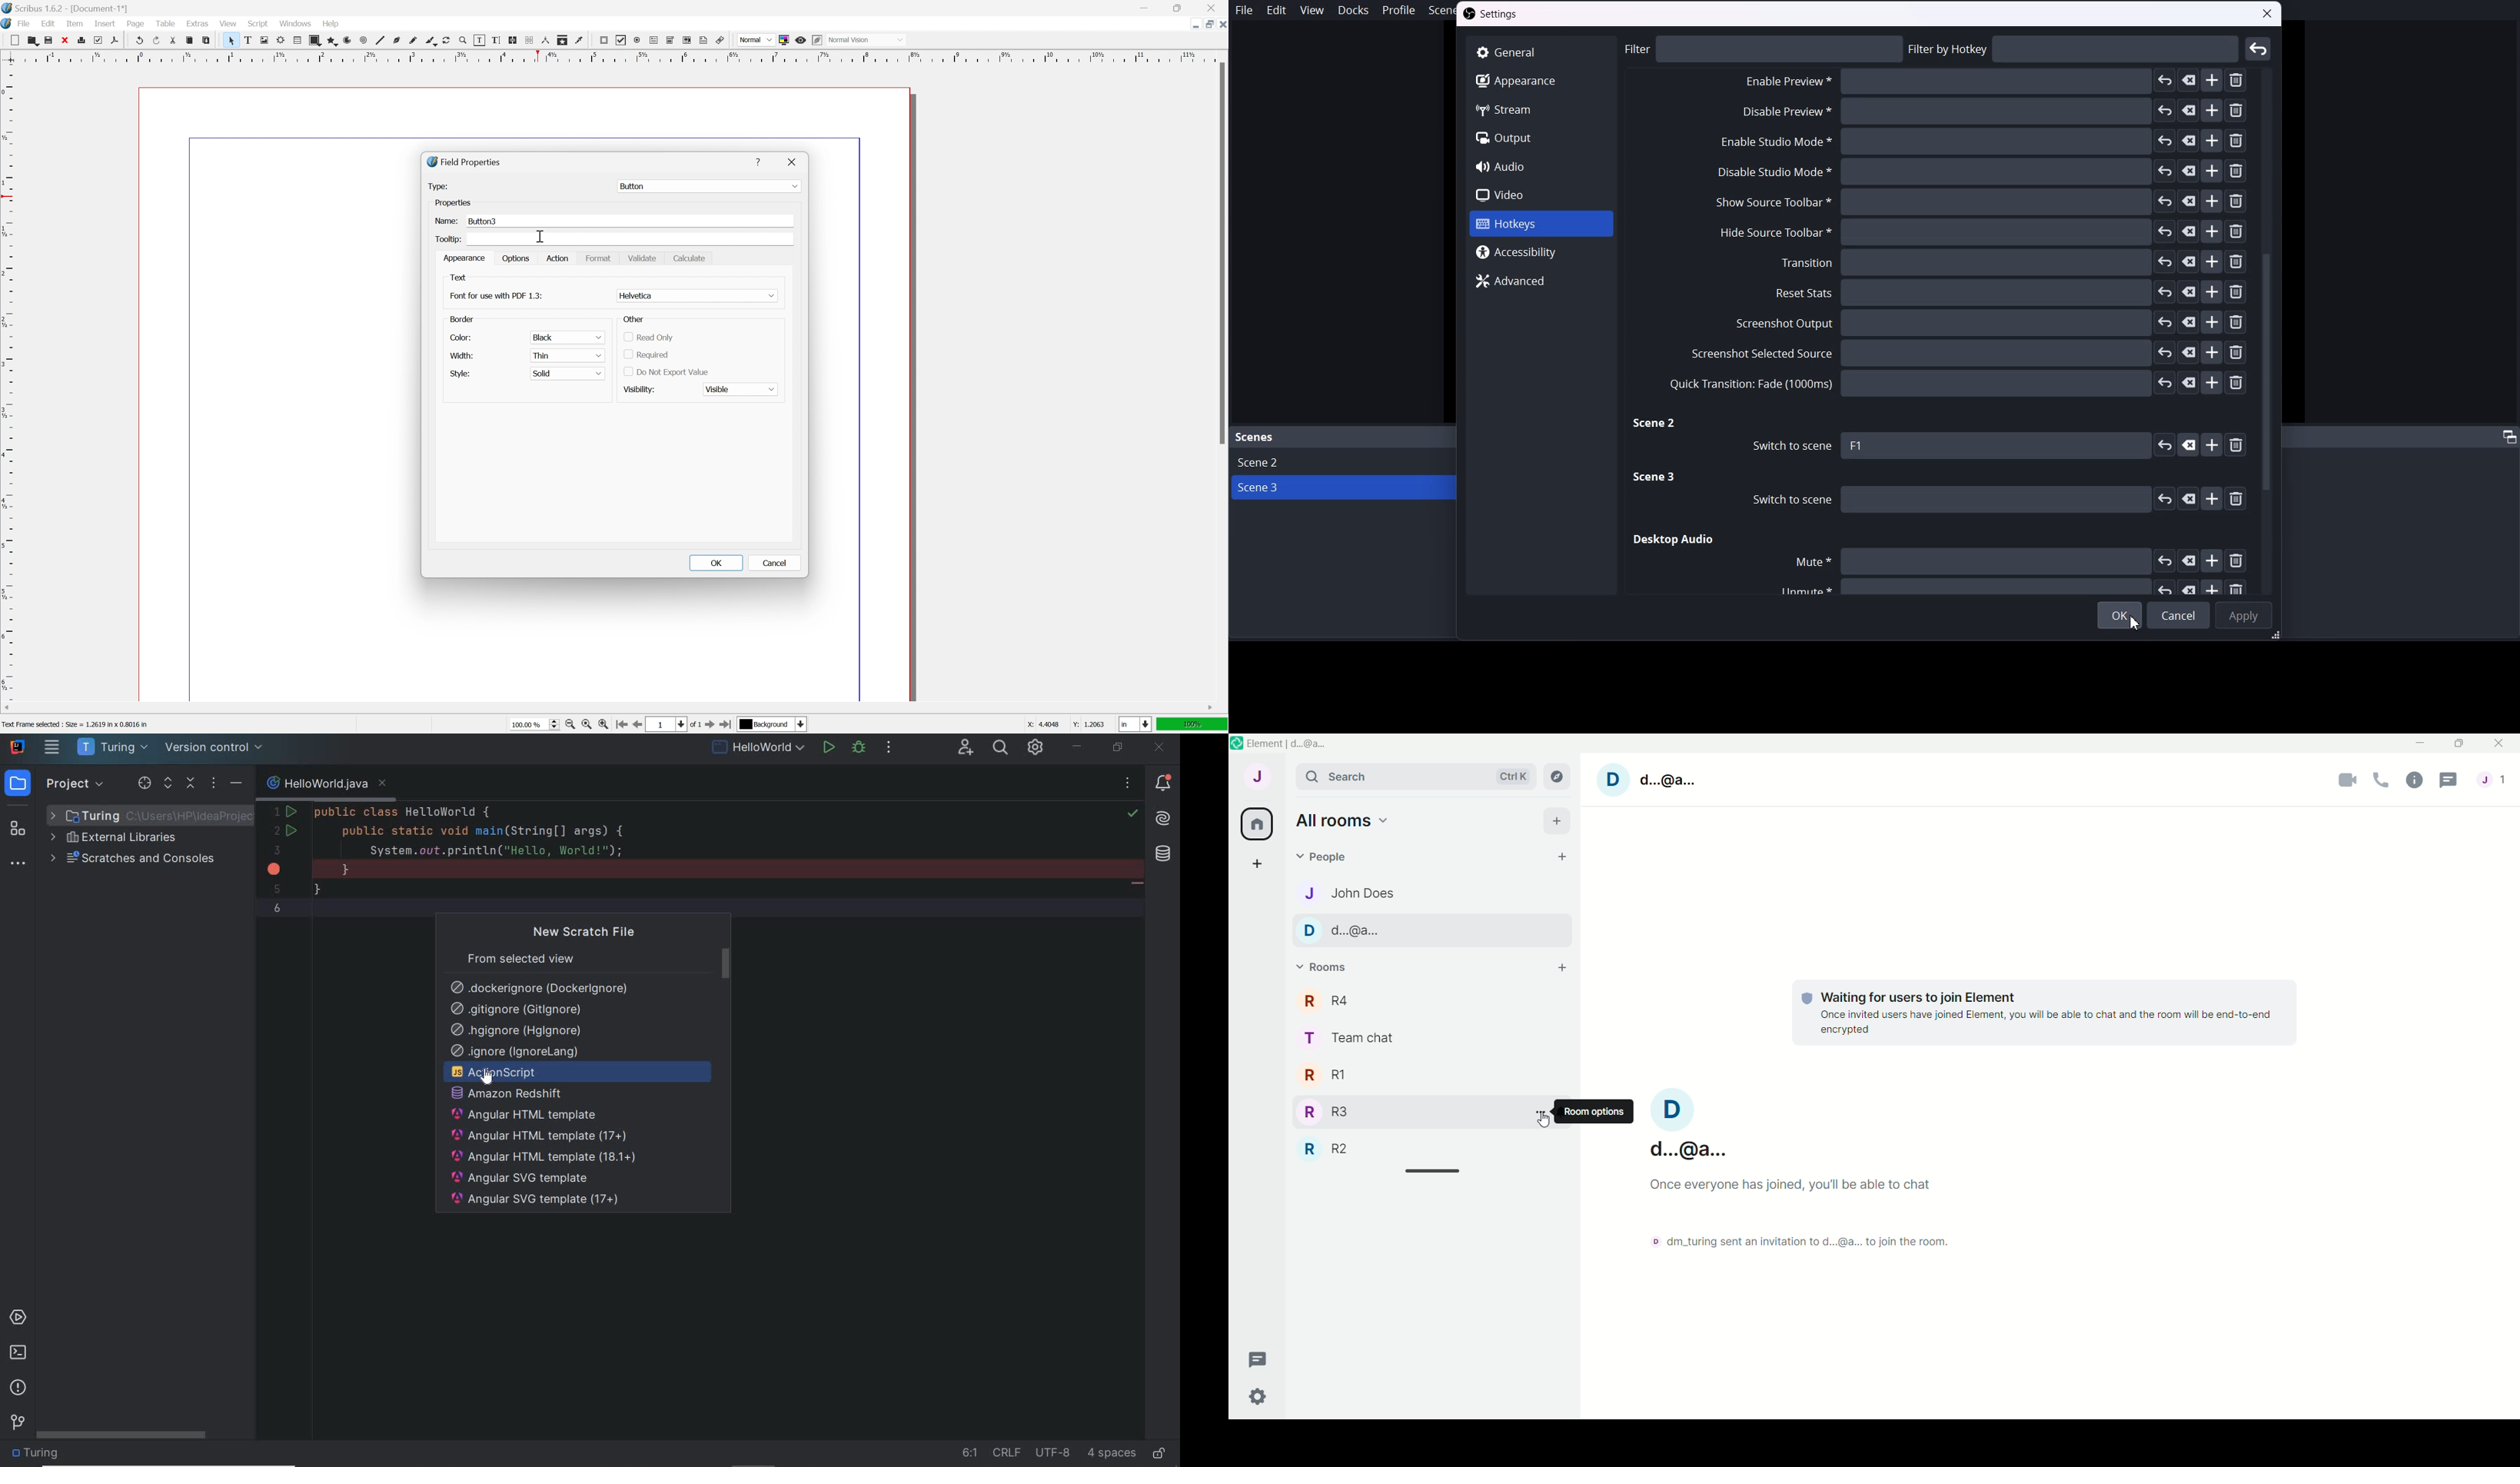  What do you see at coordinates (89, 723) in the screenshot?
I see `Text Frame Selected : Size = 1.2619 in x 0.8016 in` at bounding box center [89, 723].